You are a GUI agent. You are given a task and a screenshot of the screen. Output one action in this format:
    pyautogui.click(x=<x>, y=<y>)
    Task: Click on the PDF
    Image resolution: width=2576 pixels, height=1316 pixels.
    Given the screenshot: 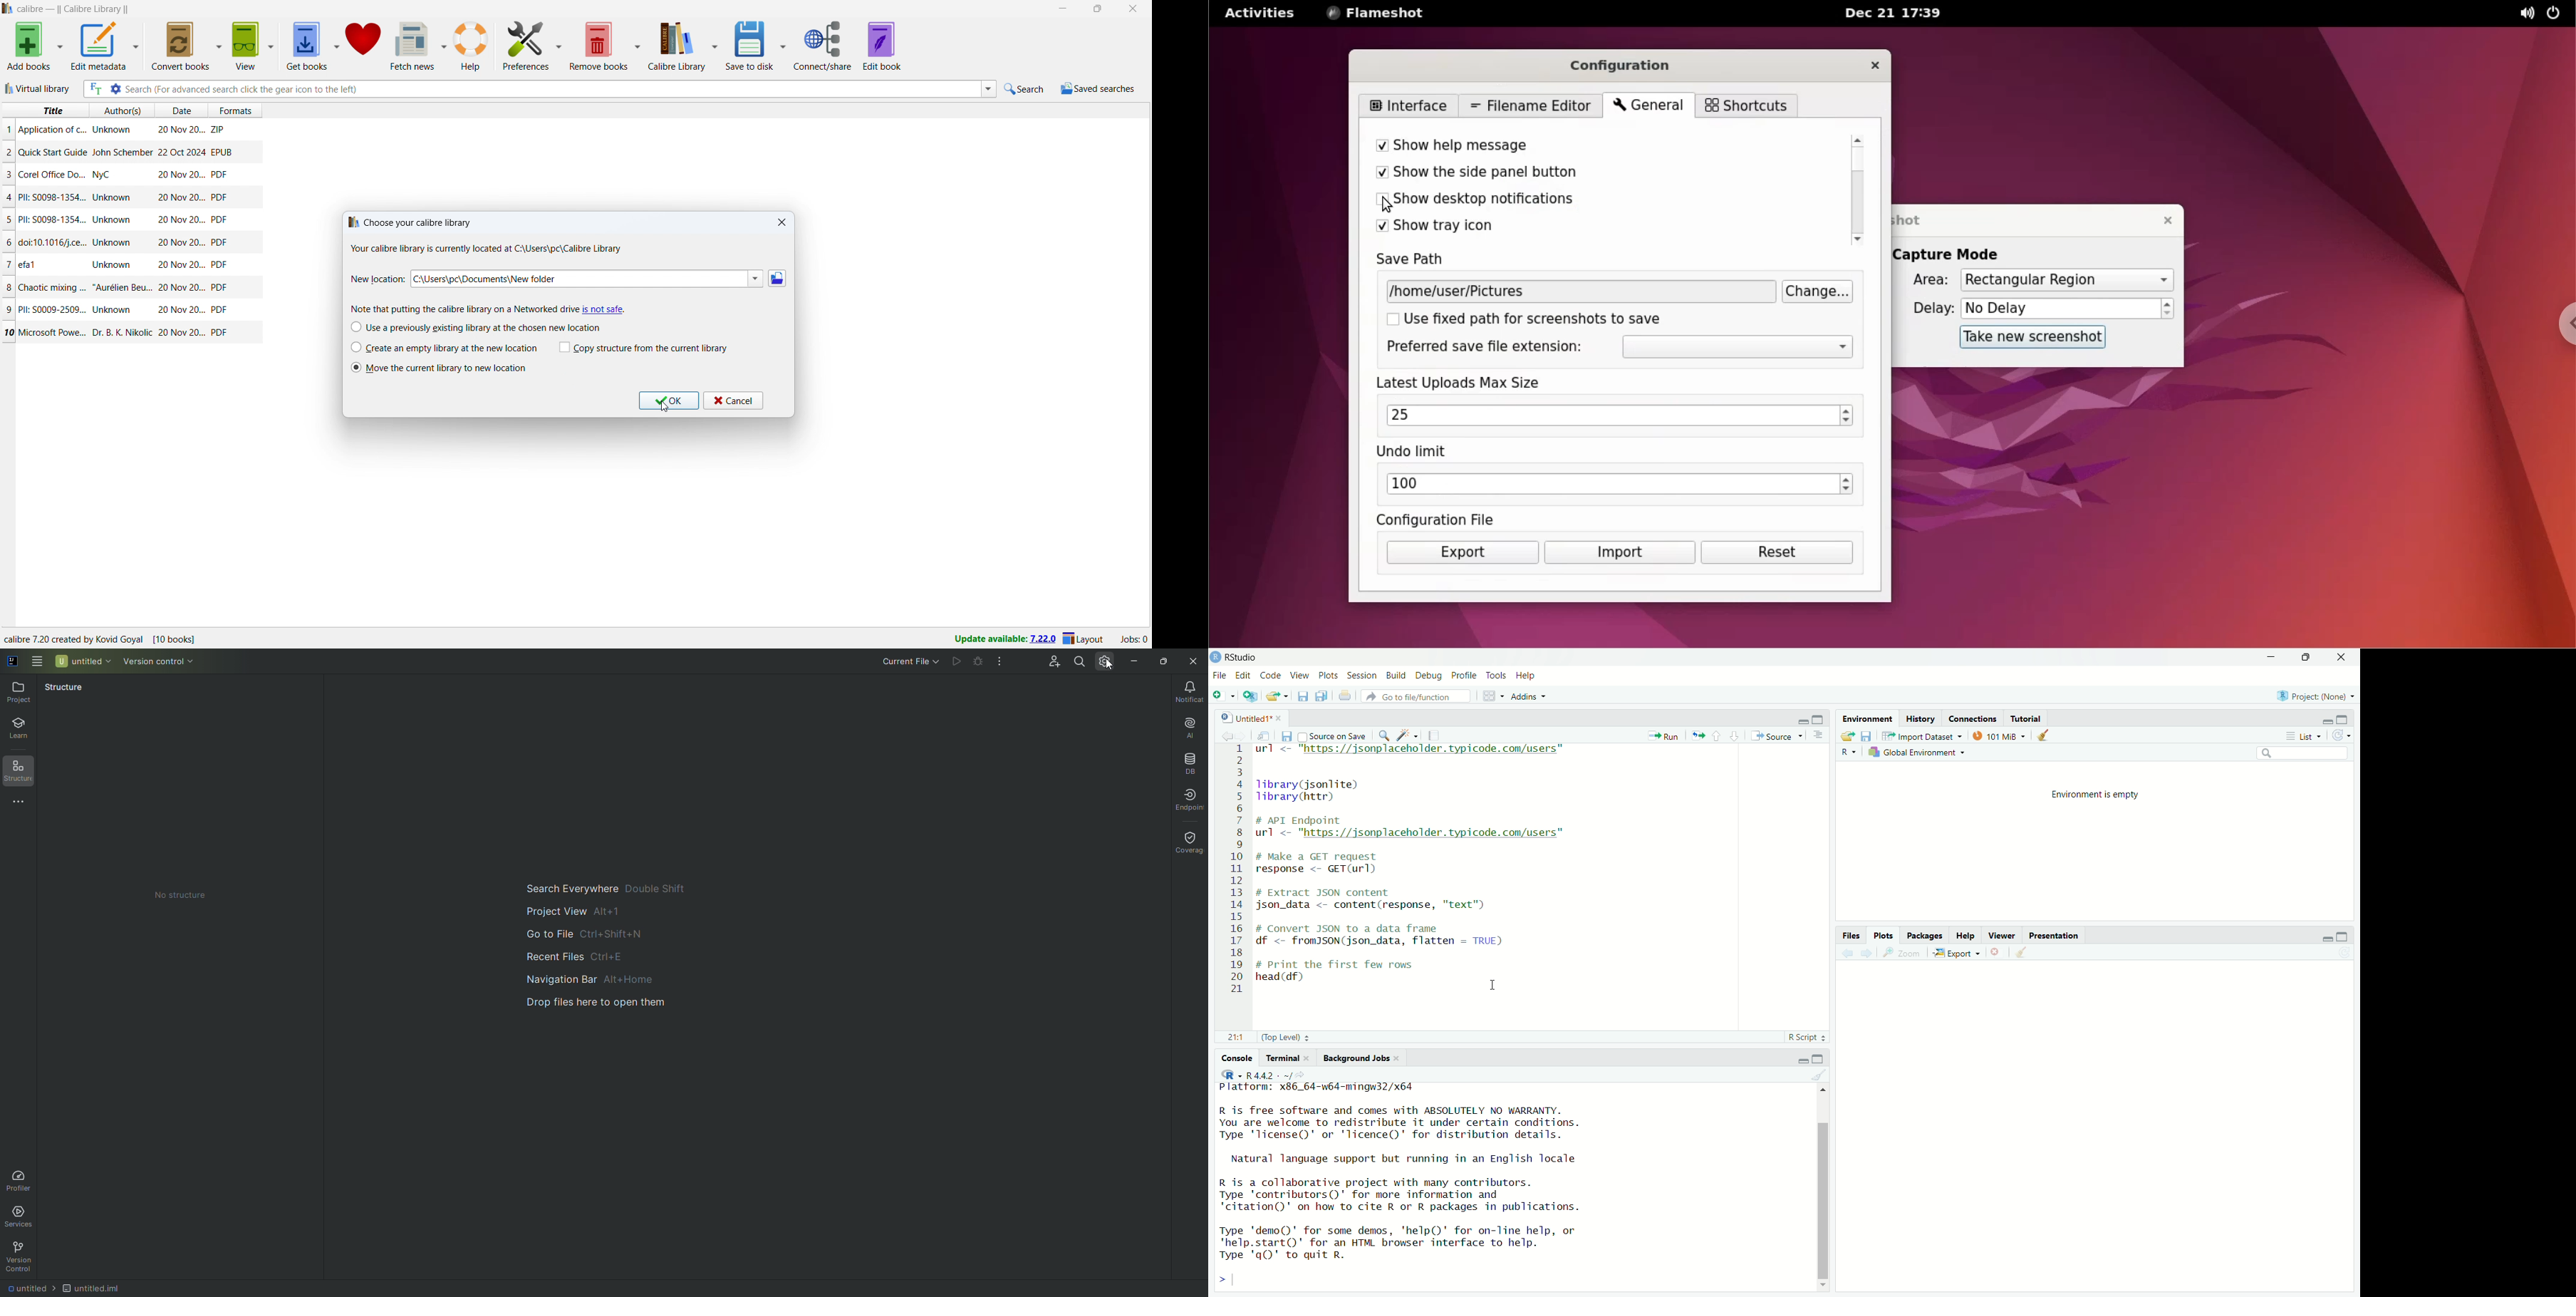 What is the action you would take?
    pyautogui.click(x=220, y=196)
    